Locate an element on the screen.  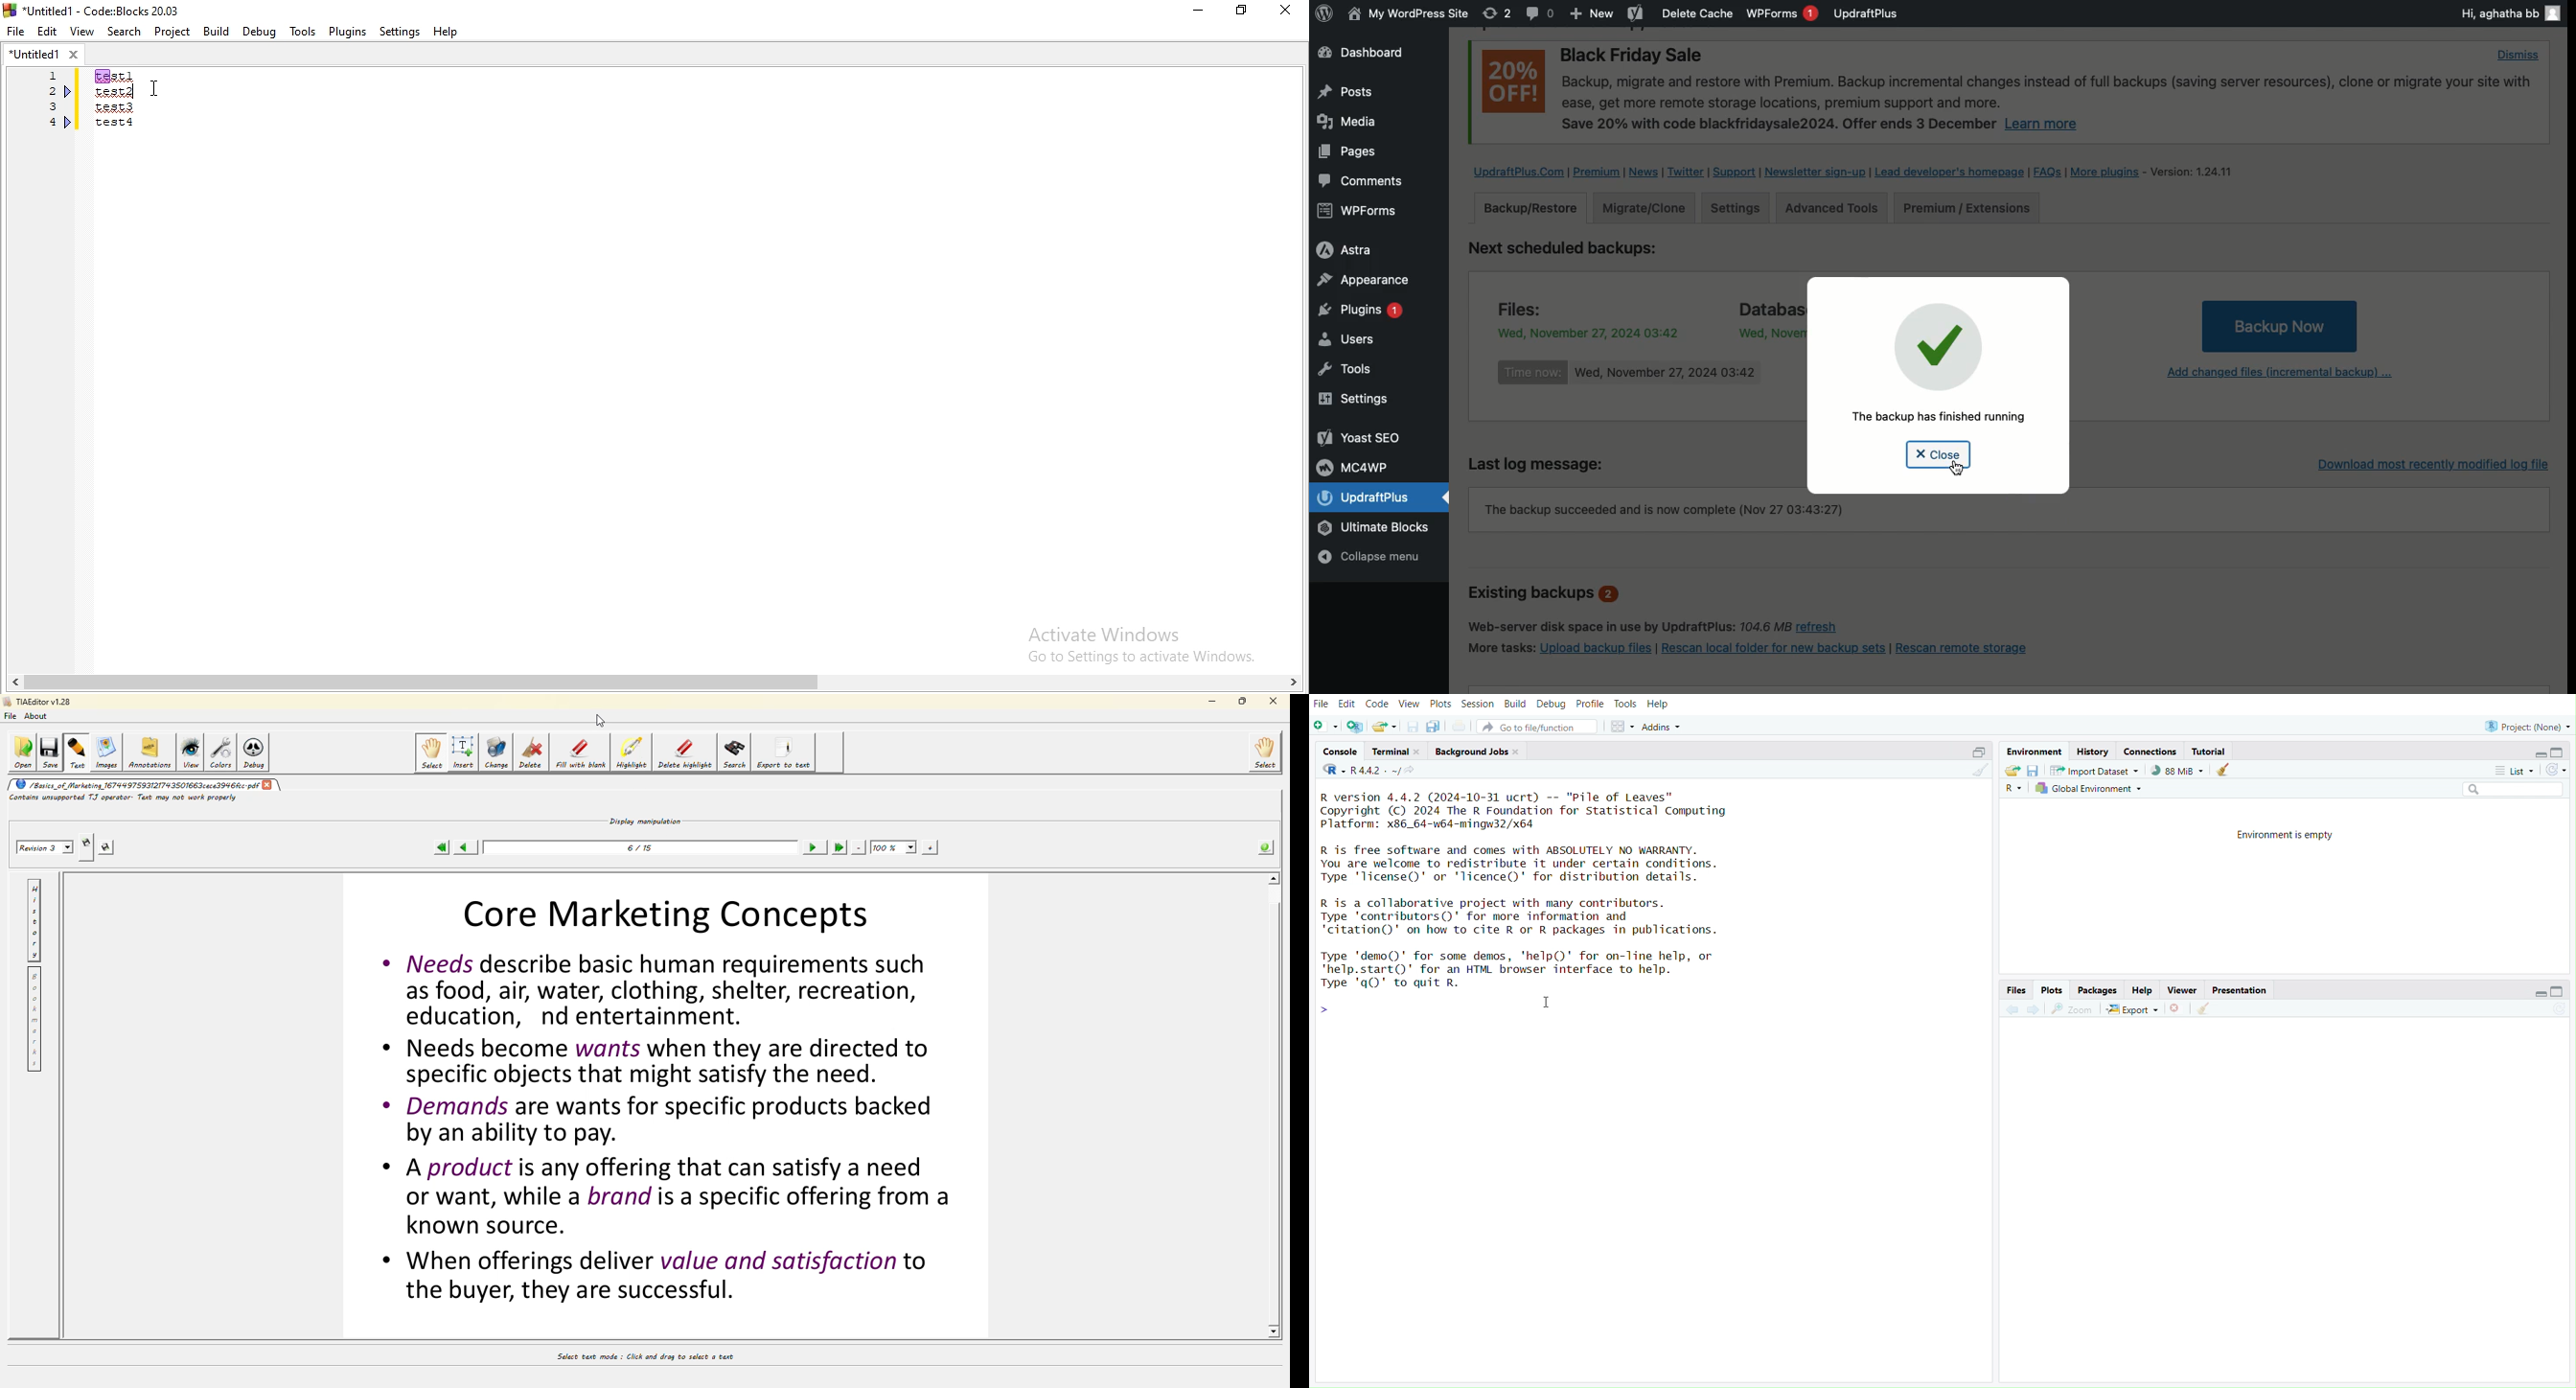
Session is located at coordinates (1479, 704).